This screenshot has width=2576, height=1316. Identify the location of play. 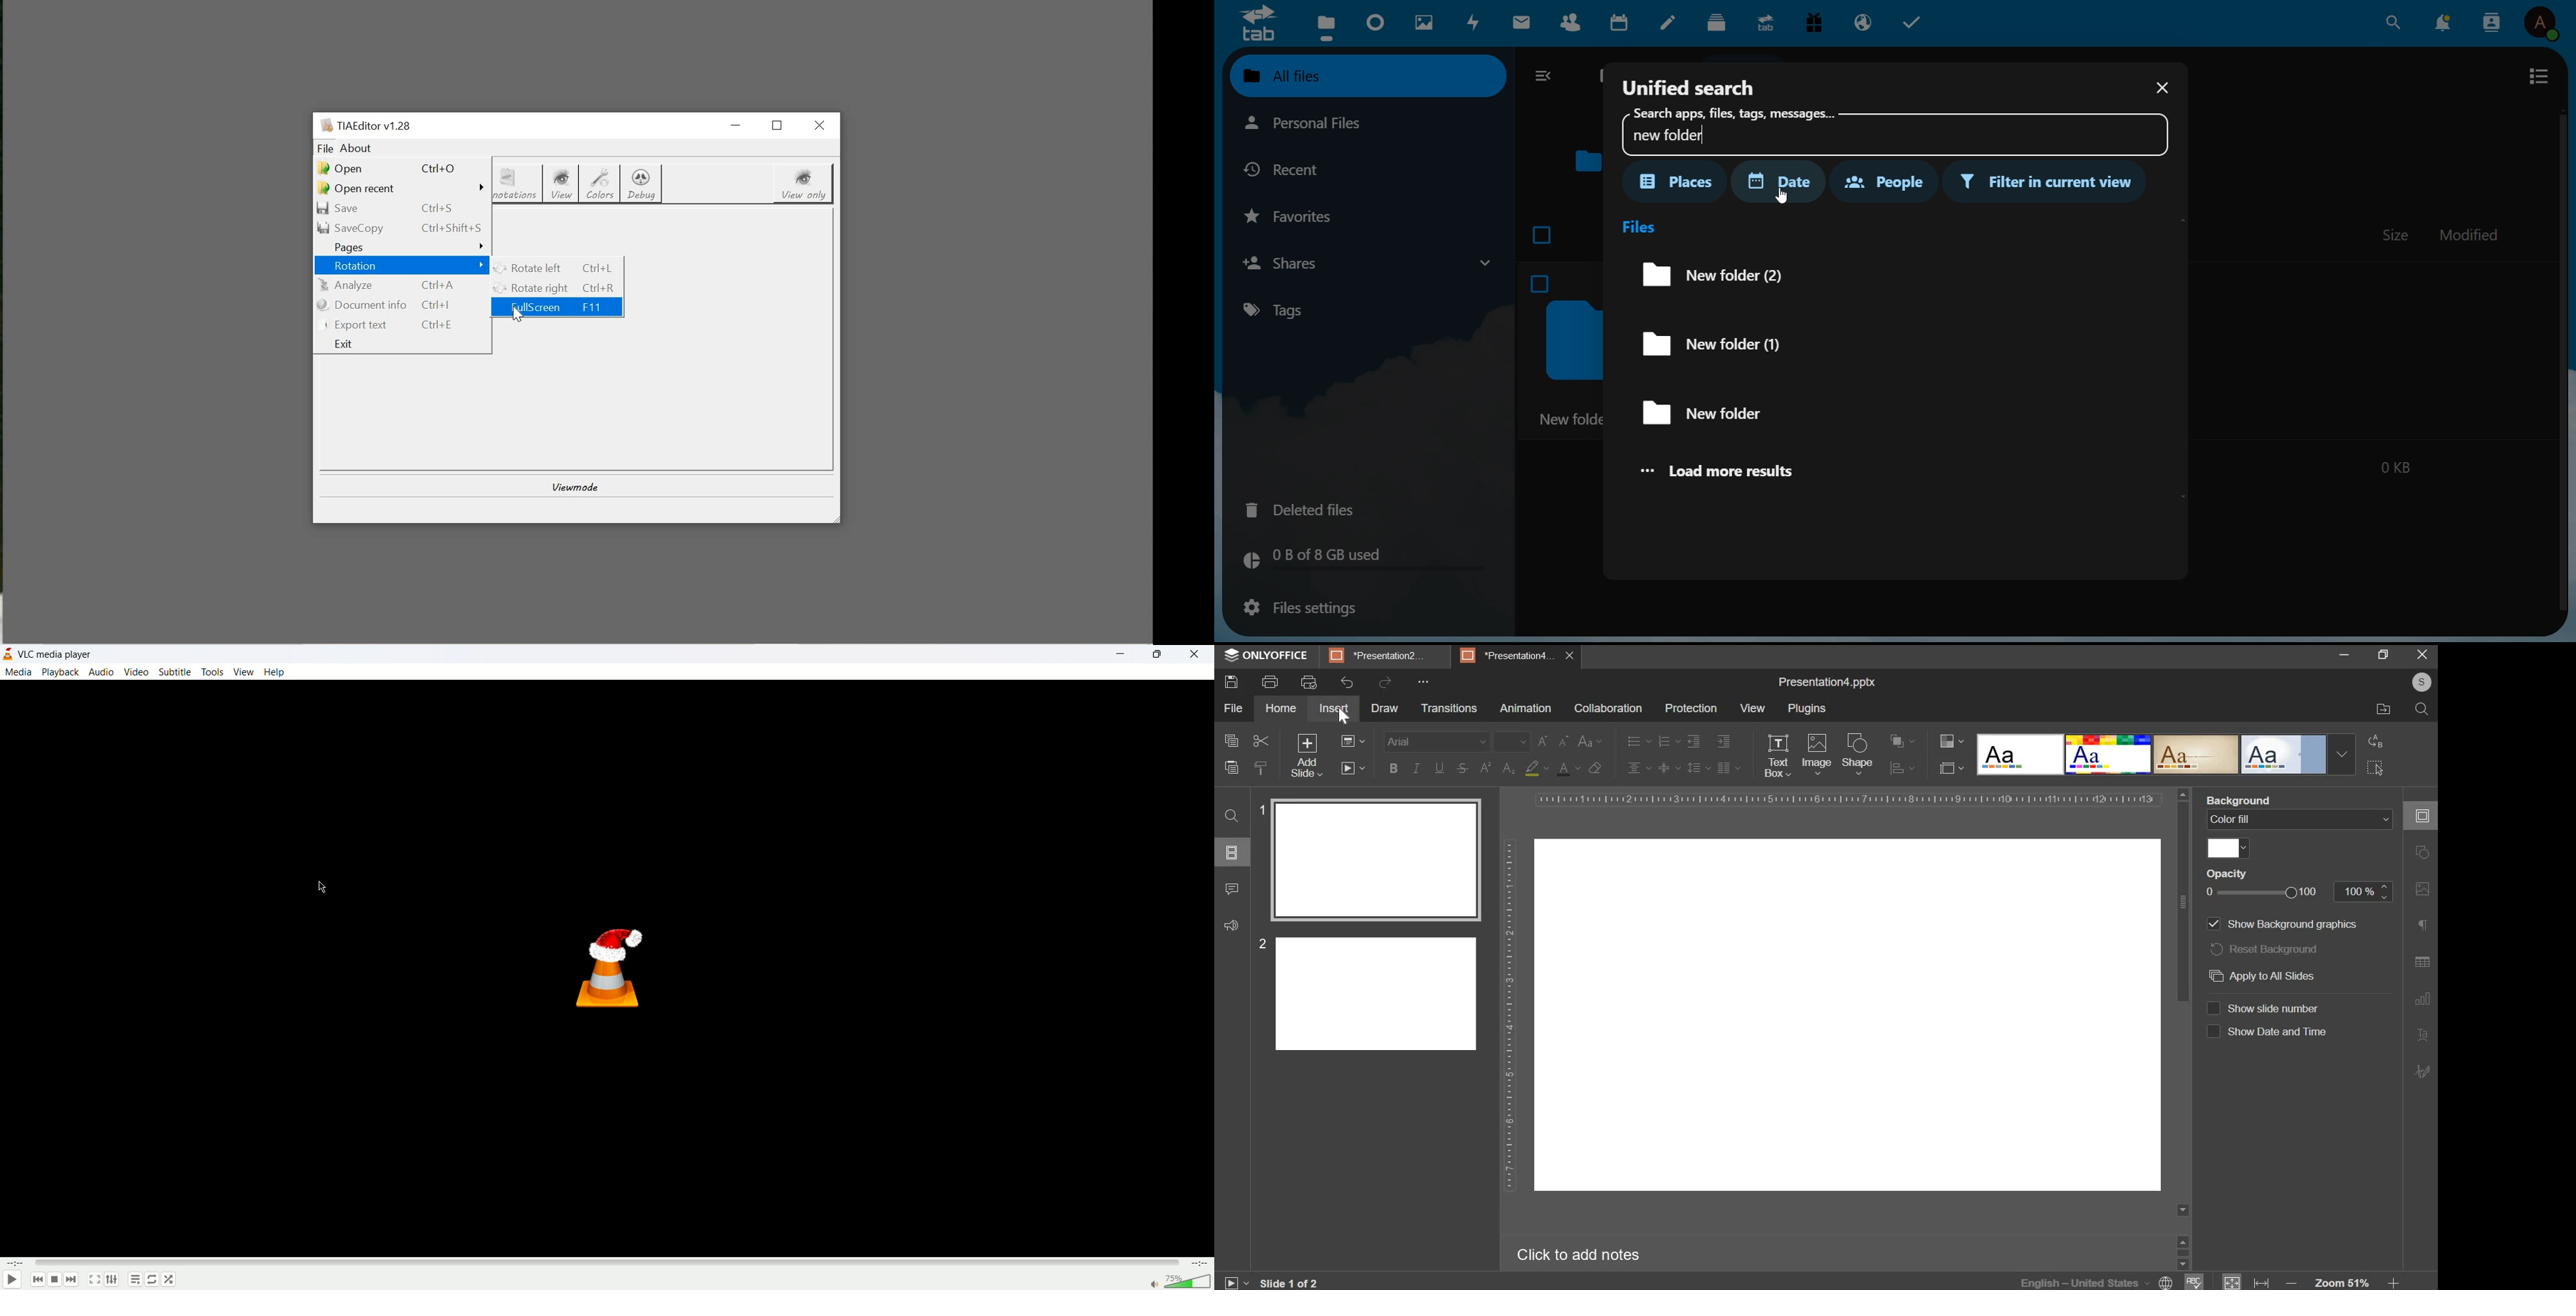
(13, 1279).